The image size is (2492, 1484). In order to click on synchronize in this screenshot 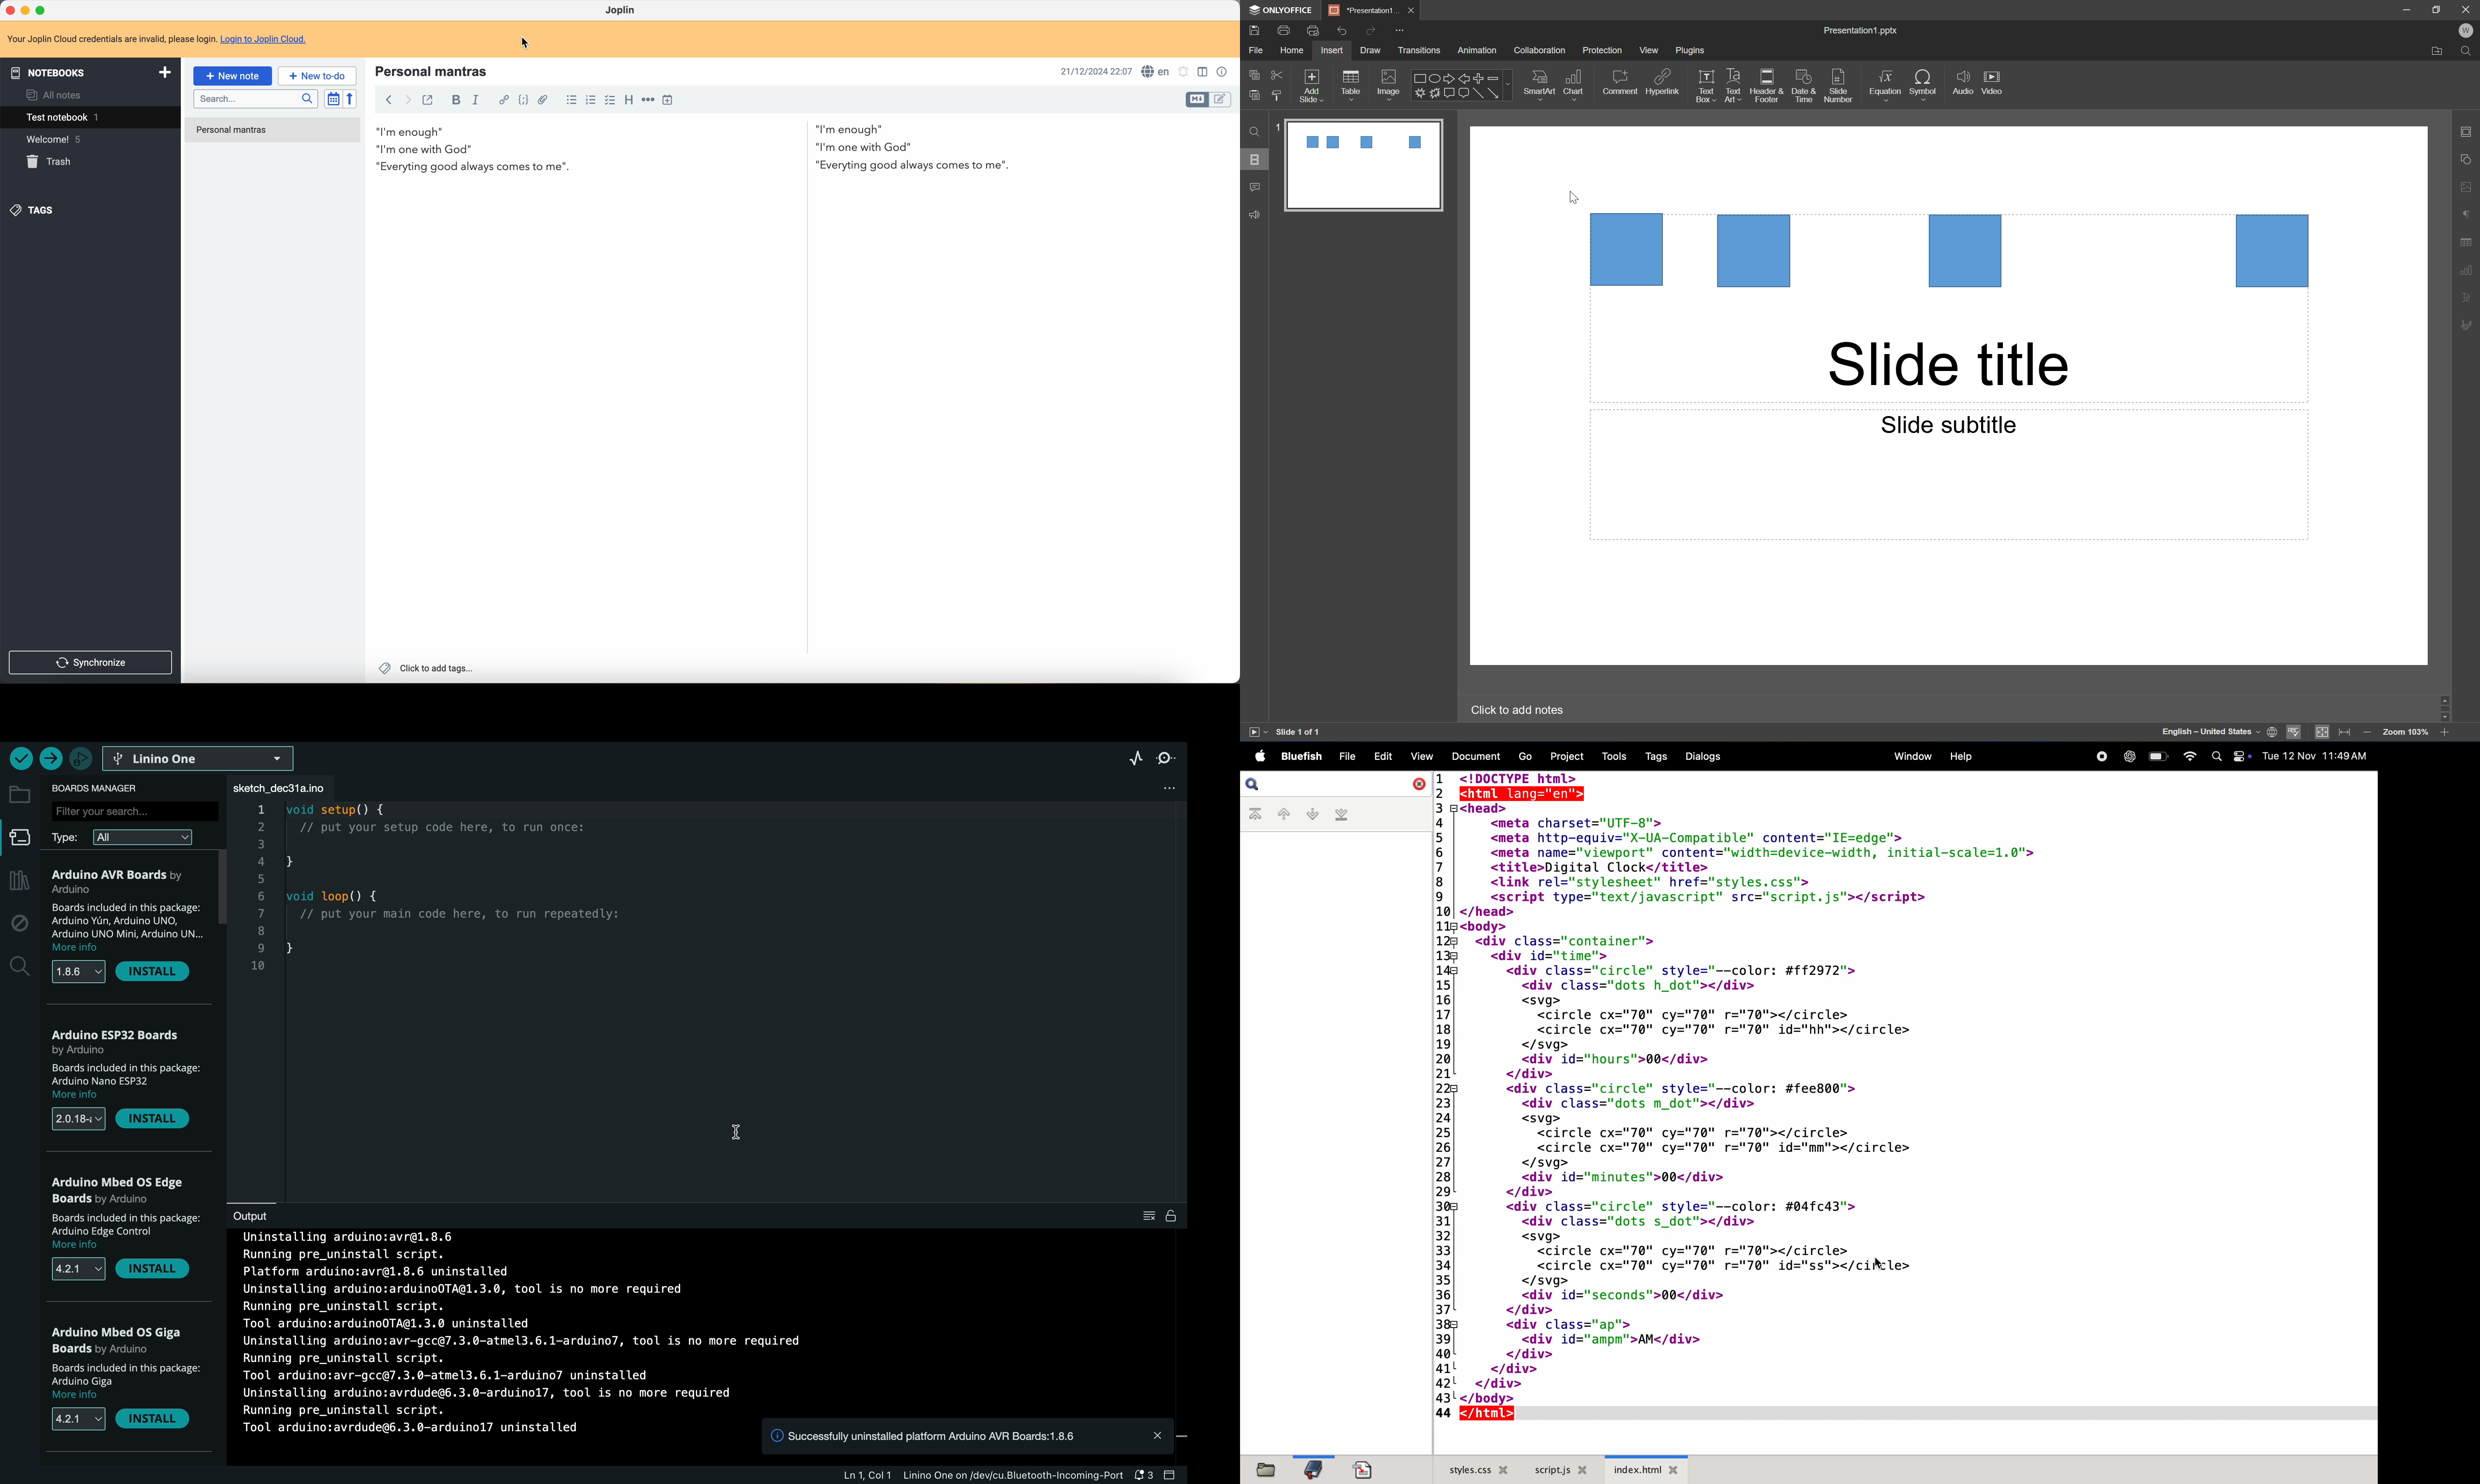, I will do `click(91, 663)`.